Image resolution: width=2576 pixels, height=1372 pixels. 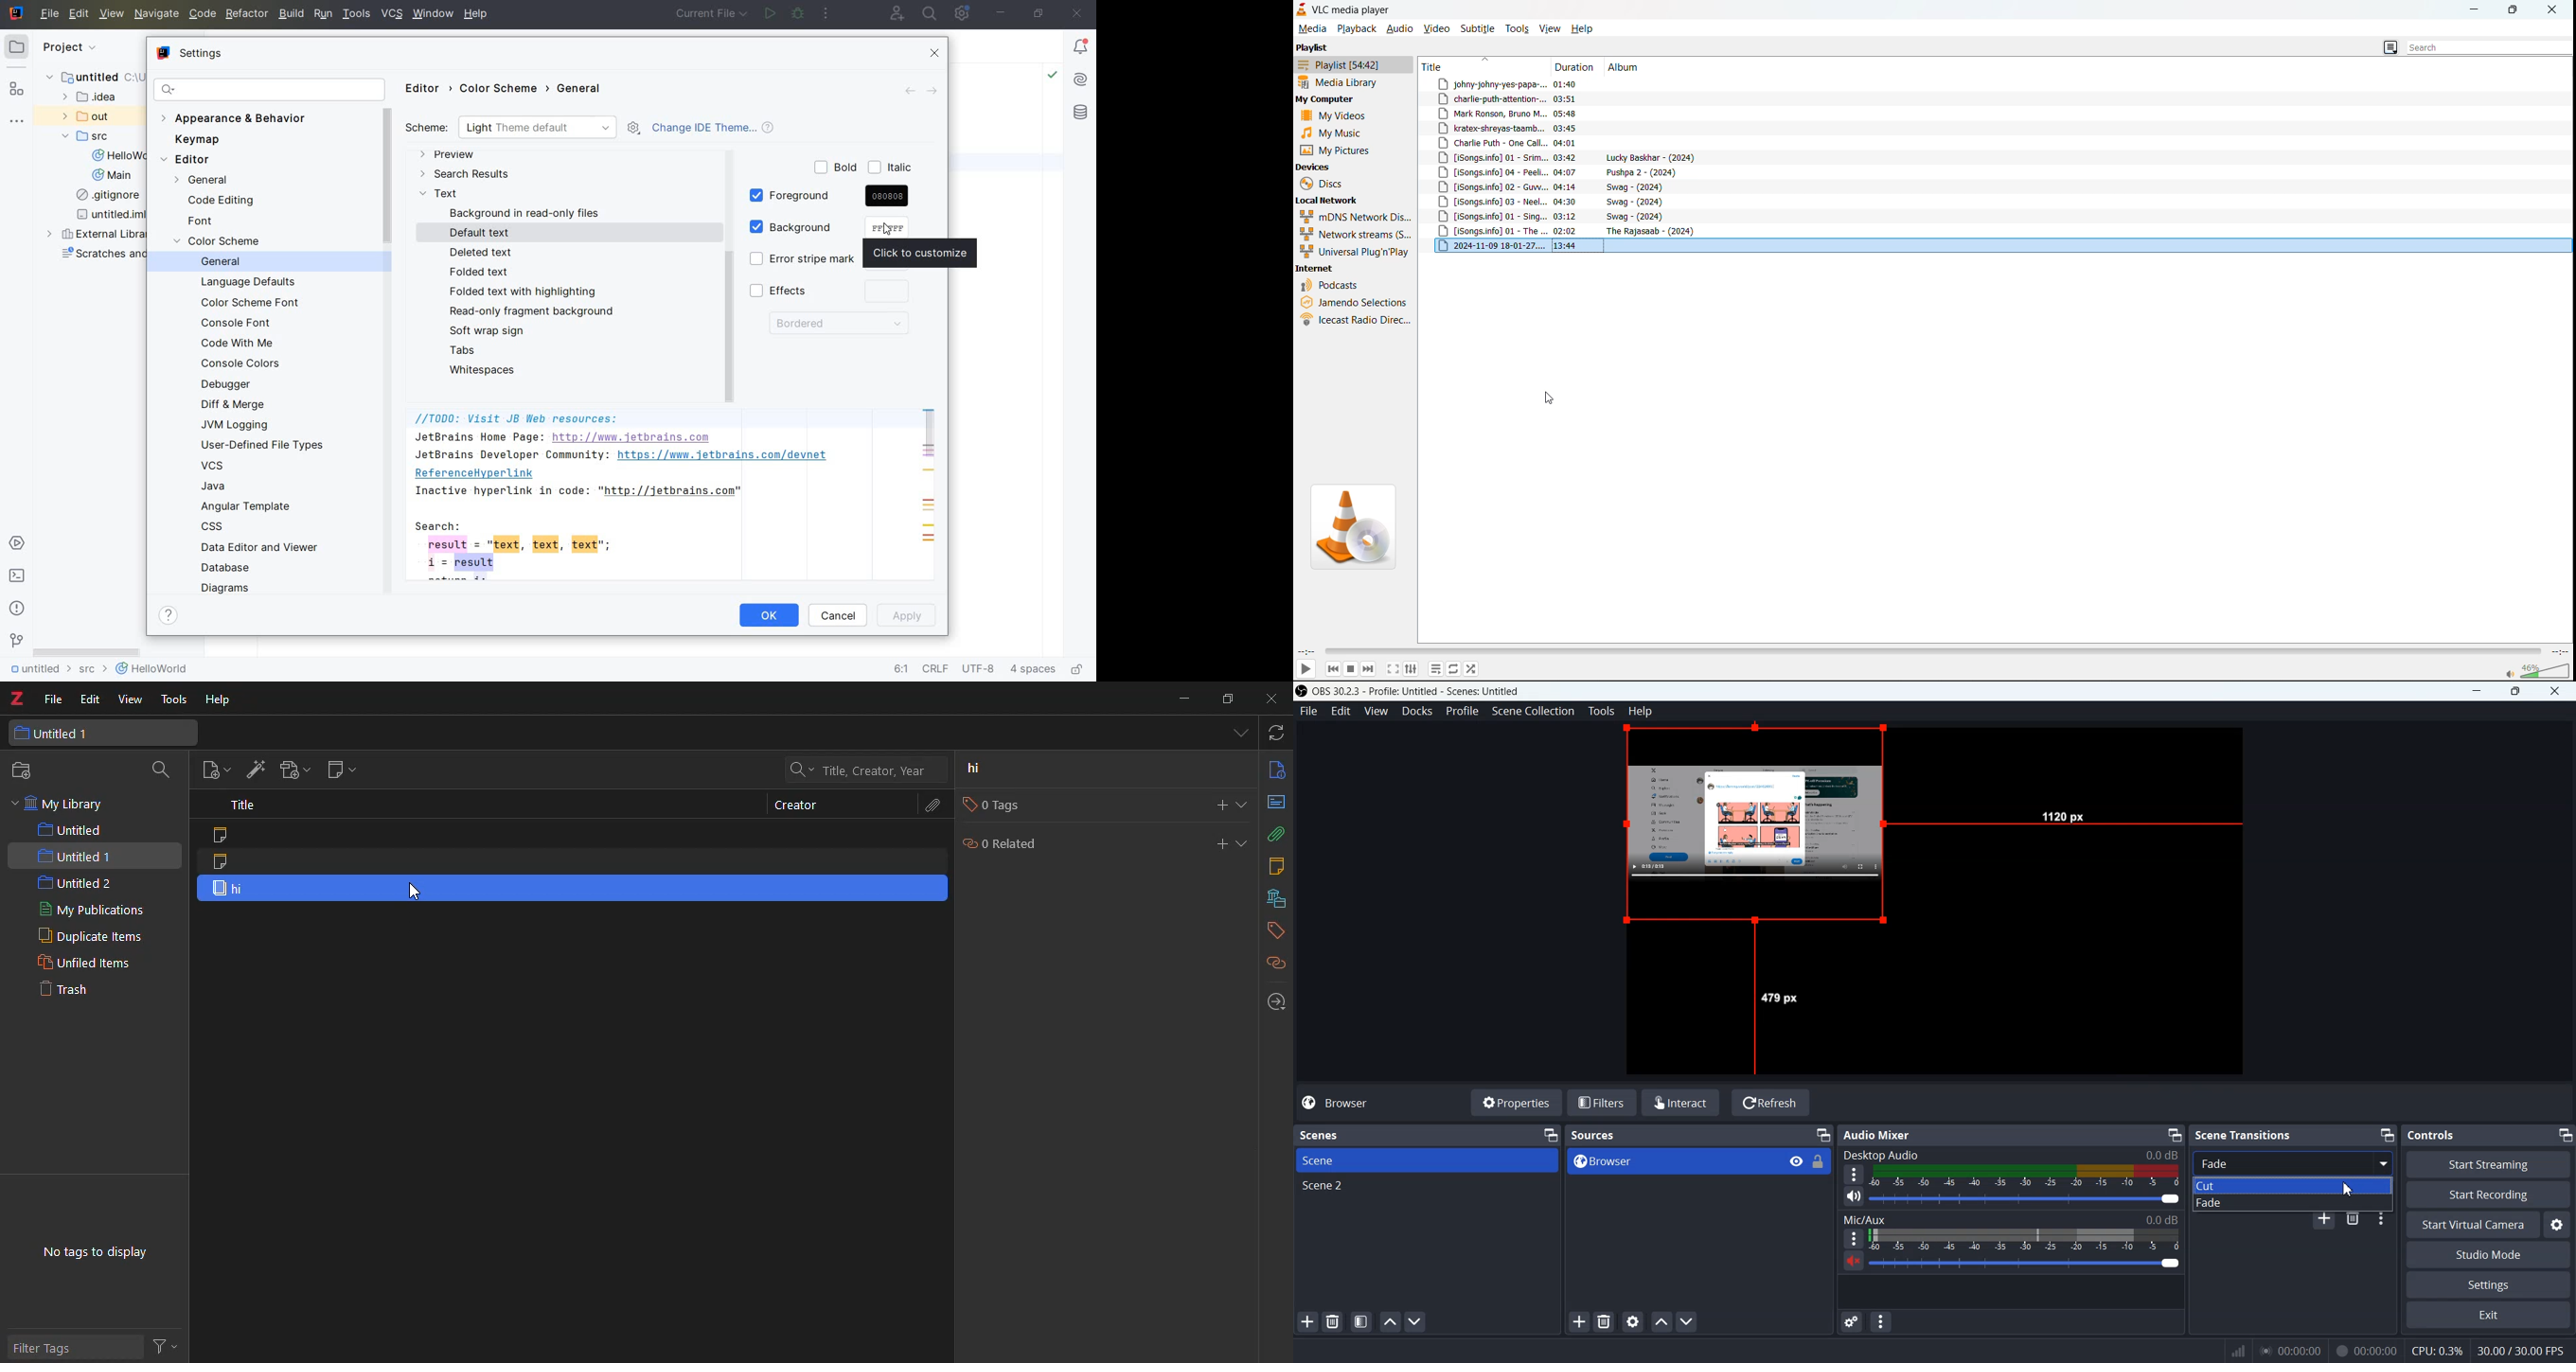 What do you see at coordinates (257, 770) in the screenshot?
I see `add item` at bounding box center [257, 770].